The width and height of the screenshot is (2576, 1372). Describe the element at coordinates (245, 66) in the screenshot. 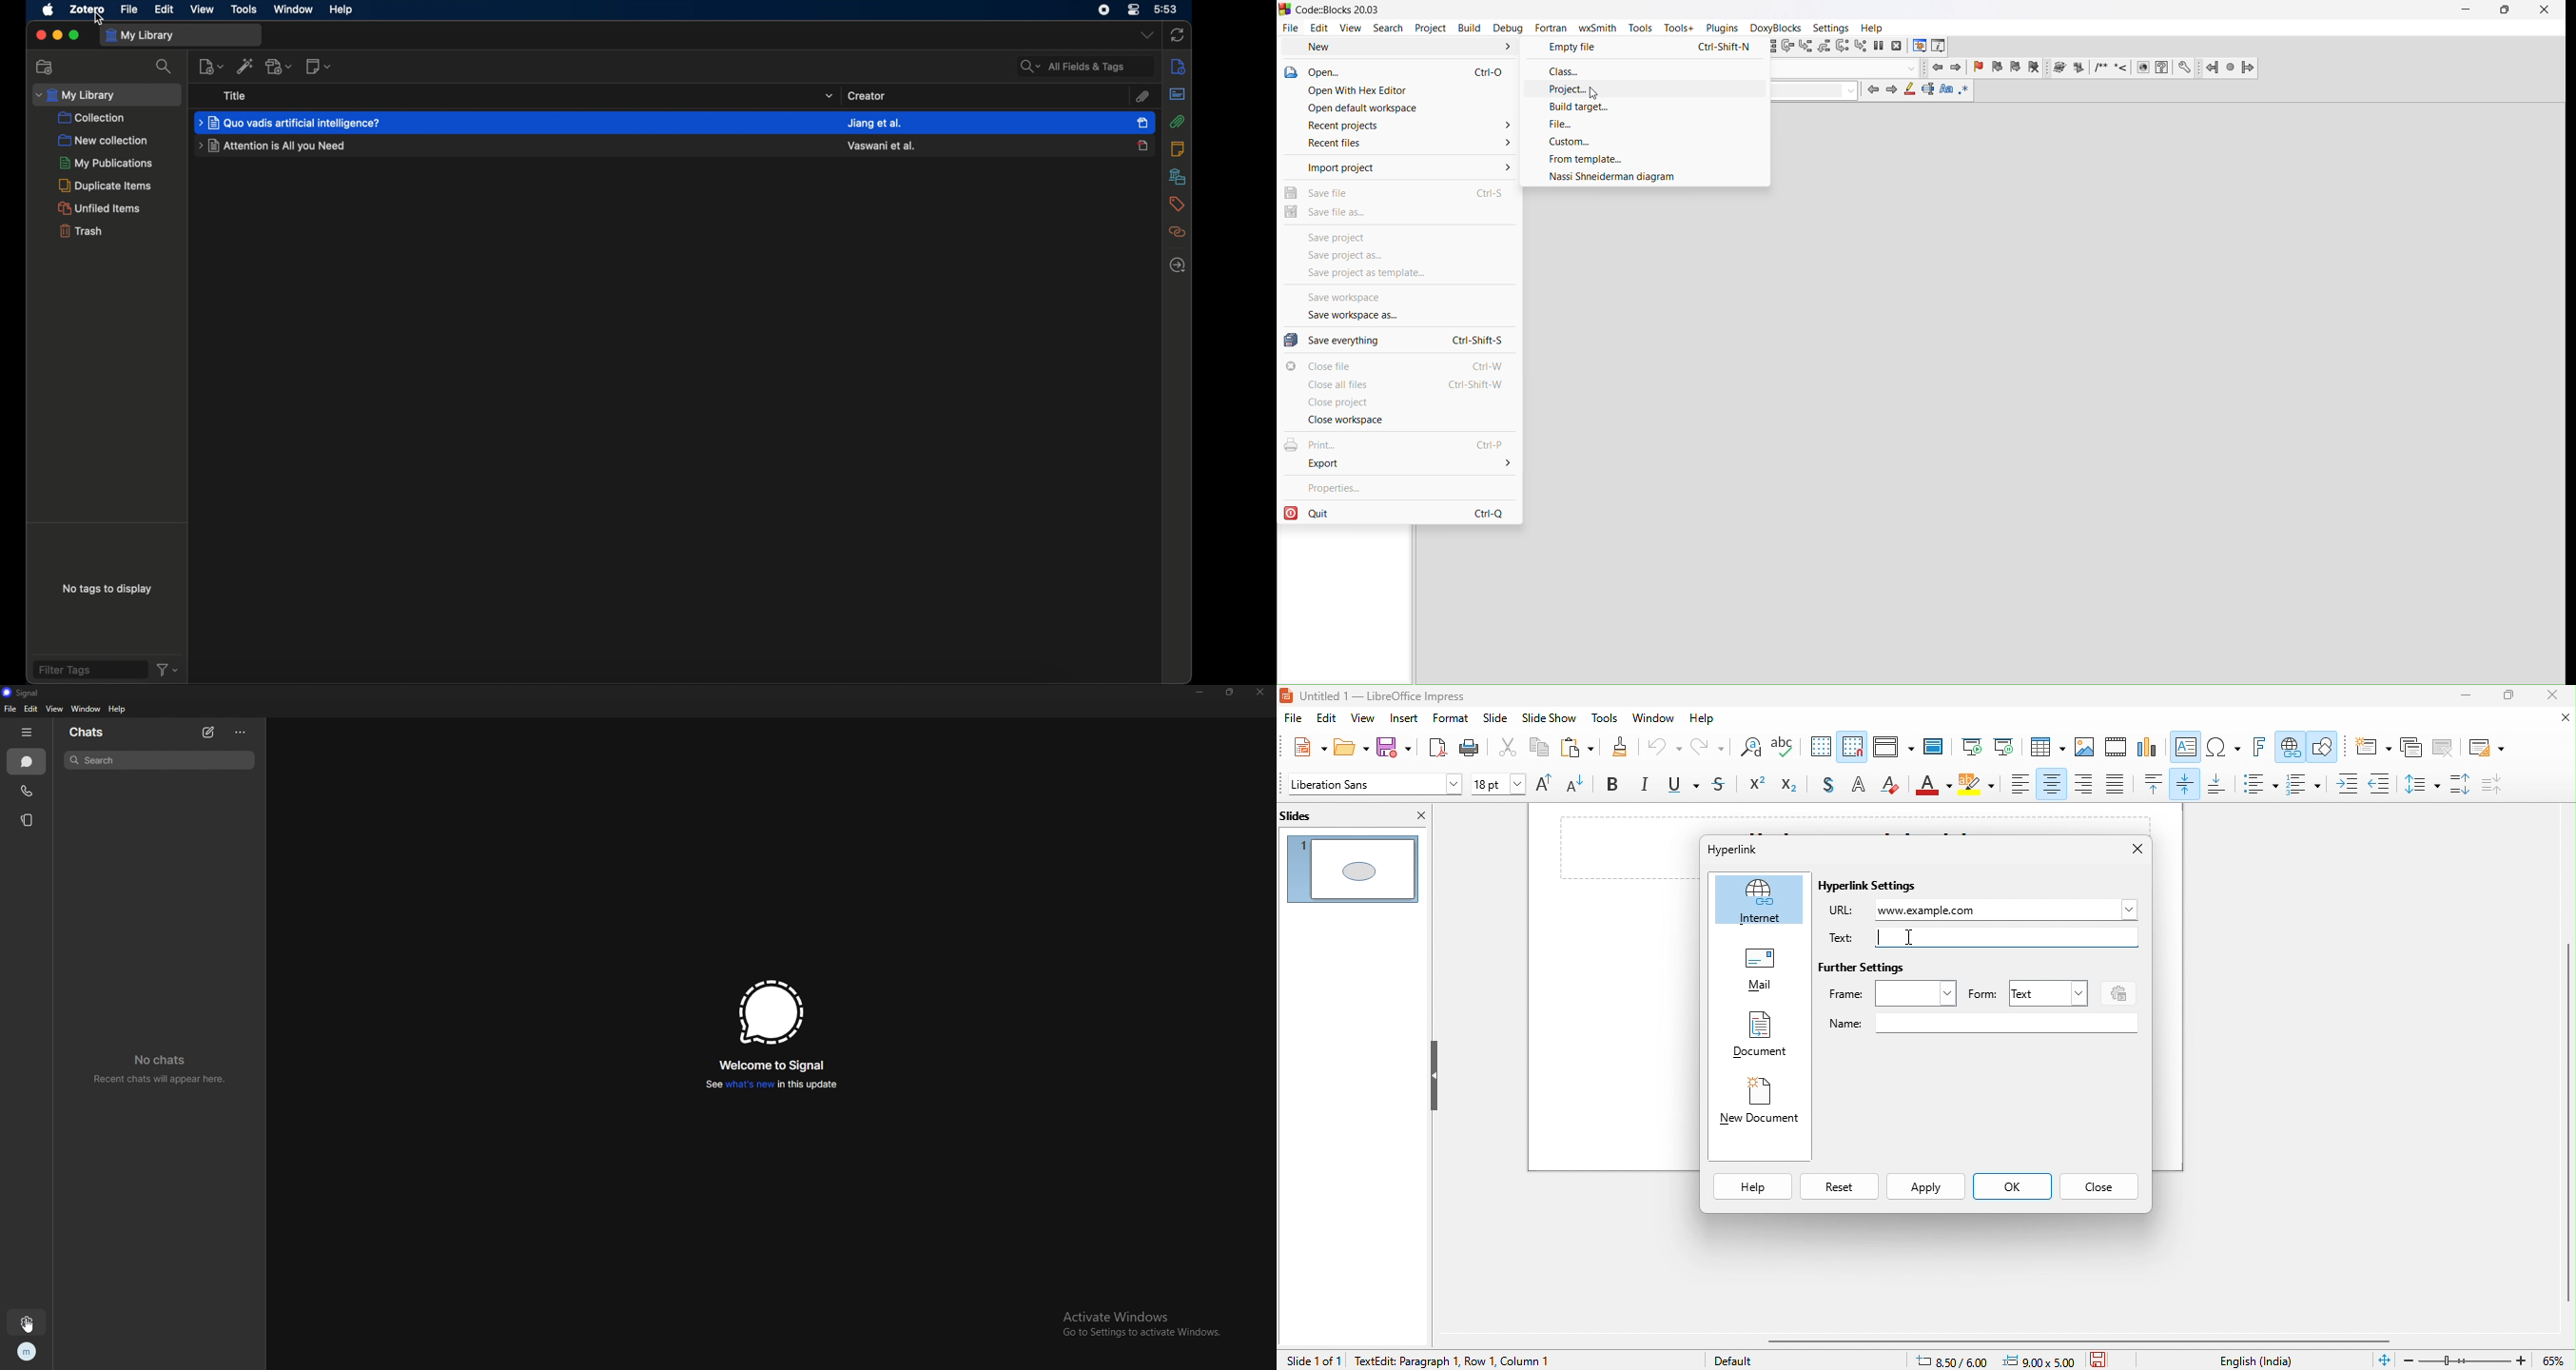

I see `add items by identifier` at that location.